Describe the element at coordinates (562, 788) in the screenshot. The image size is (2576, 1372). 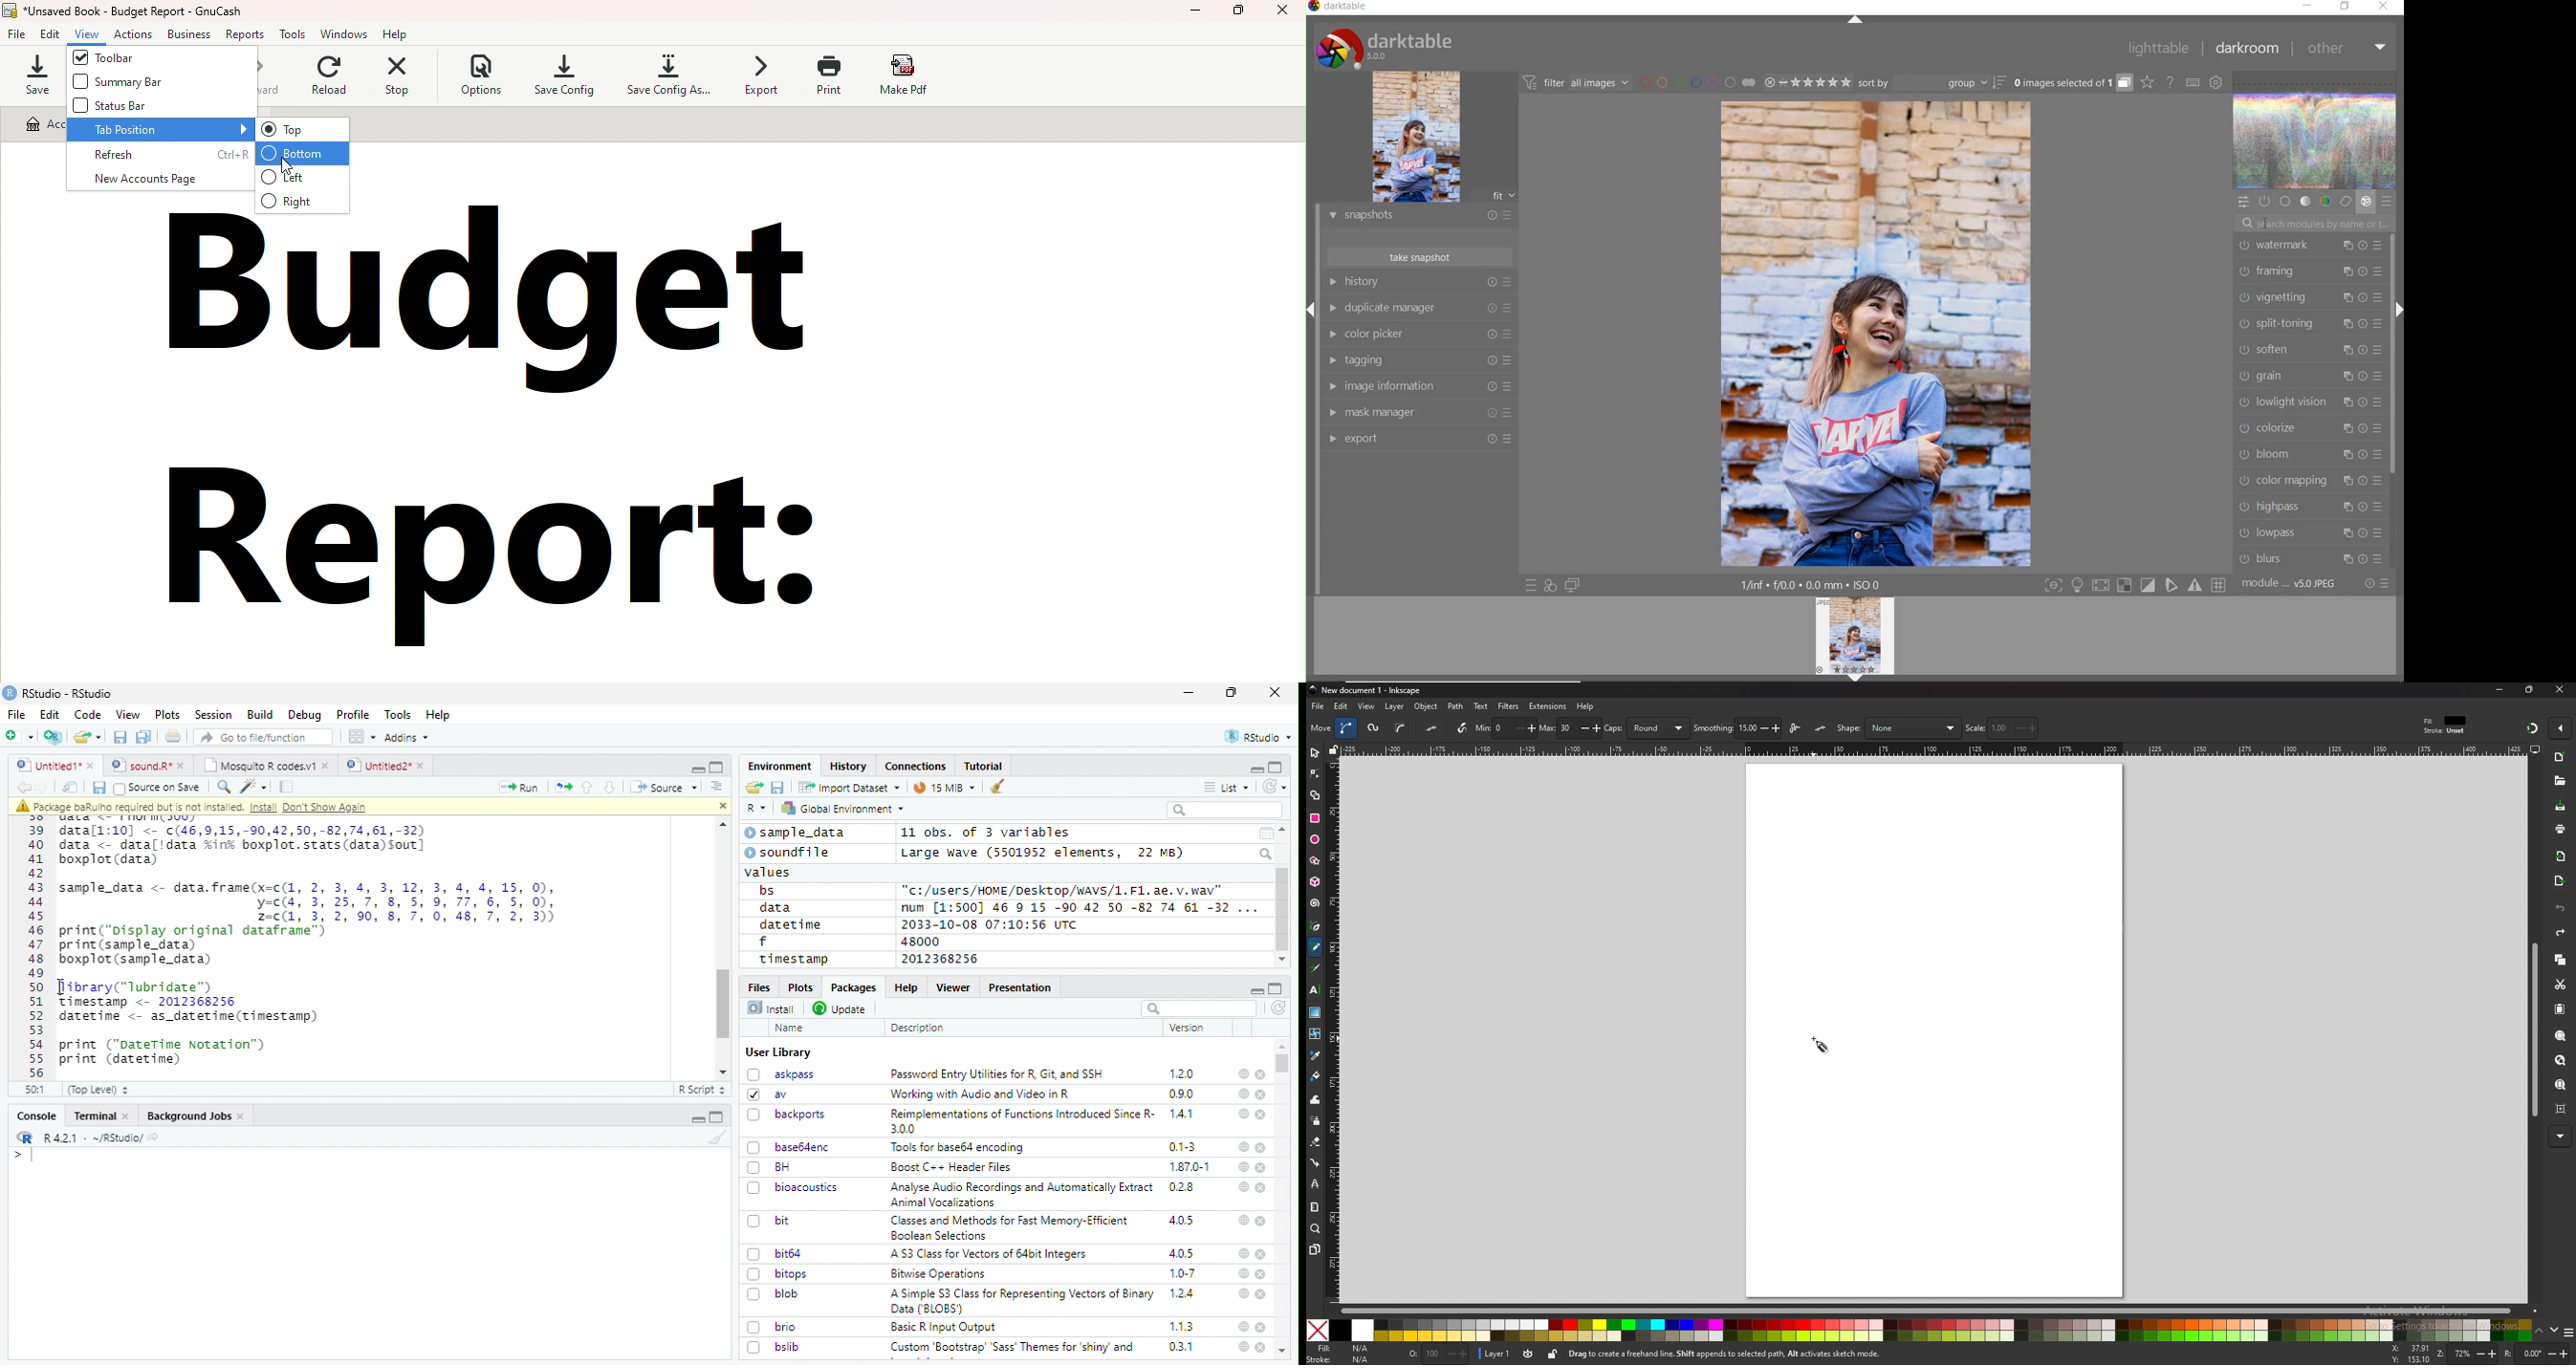
I see `Re-run the previous code region` at that location.